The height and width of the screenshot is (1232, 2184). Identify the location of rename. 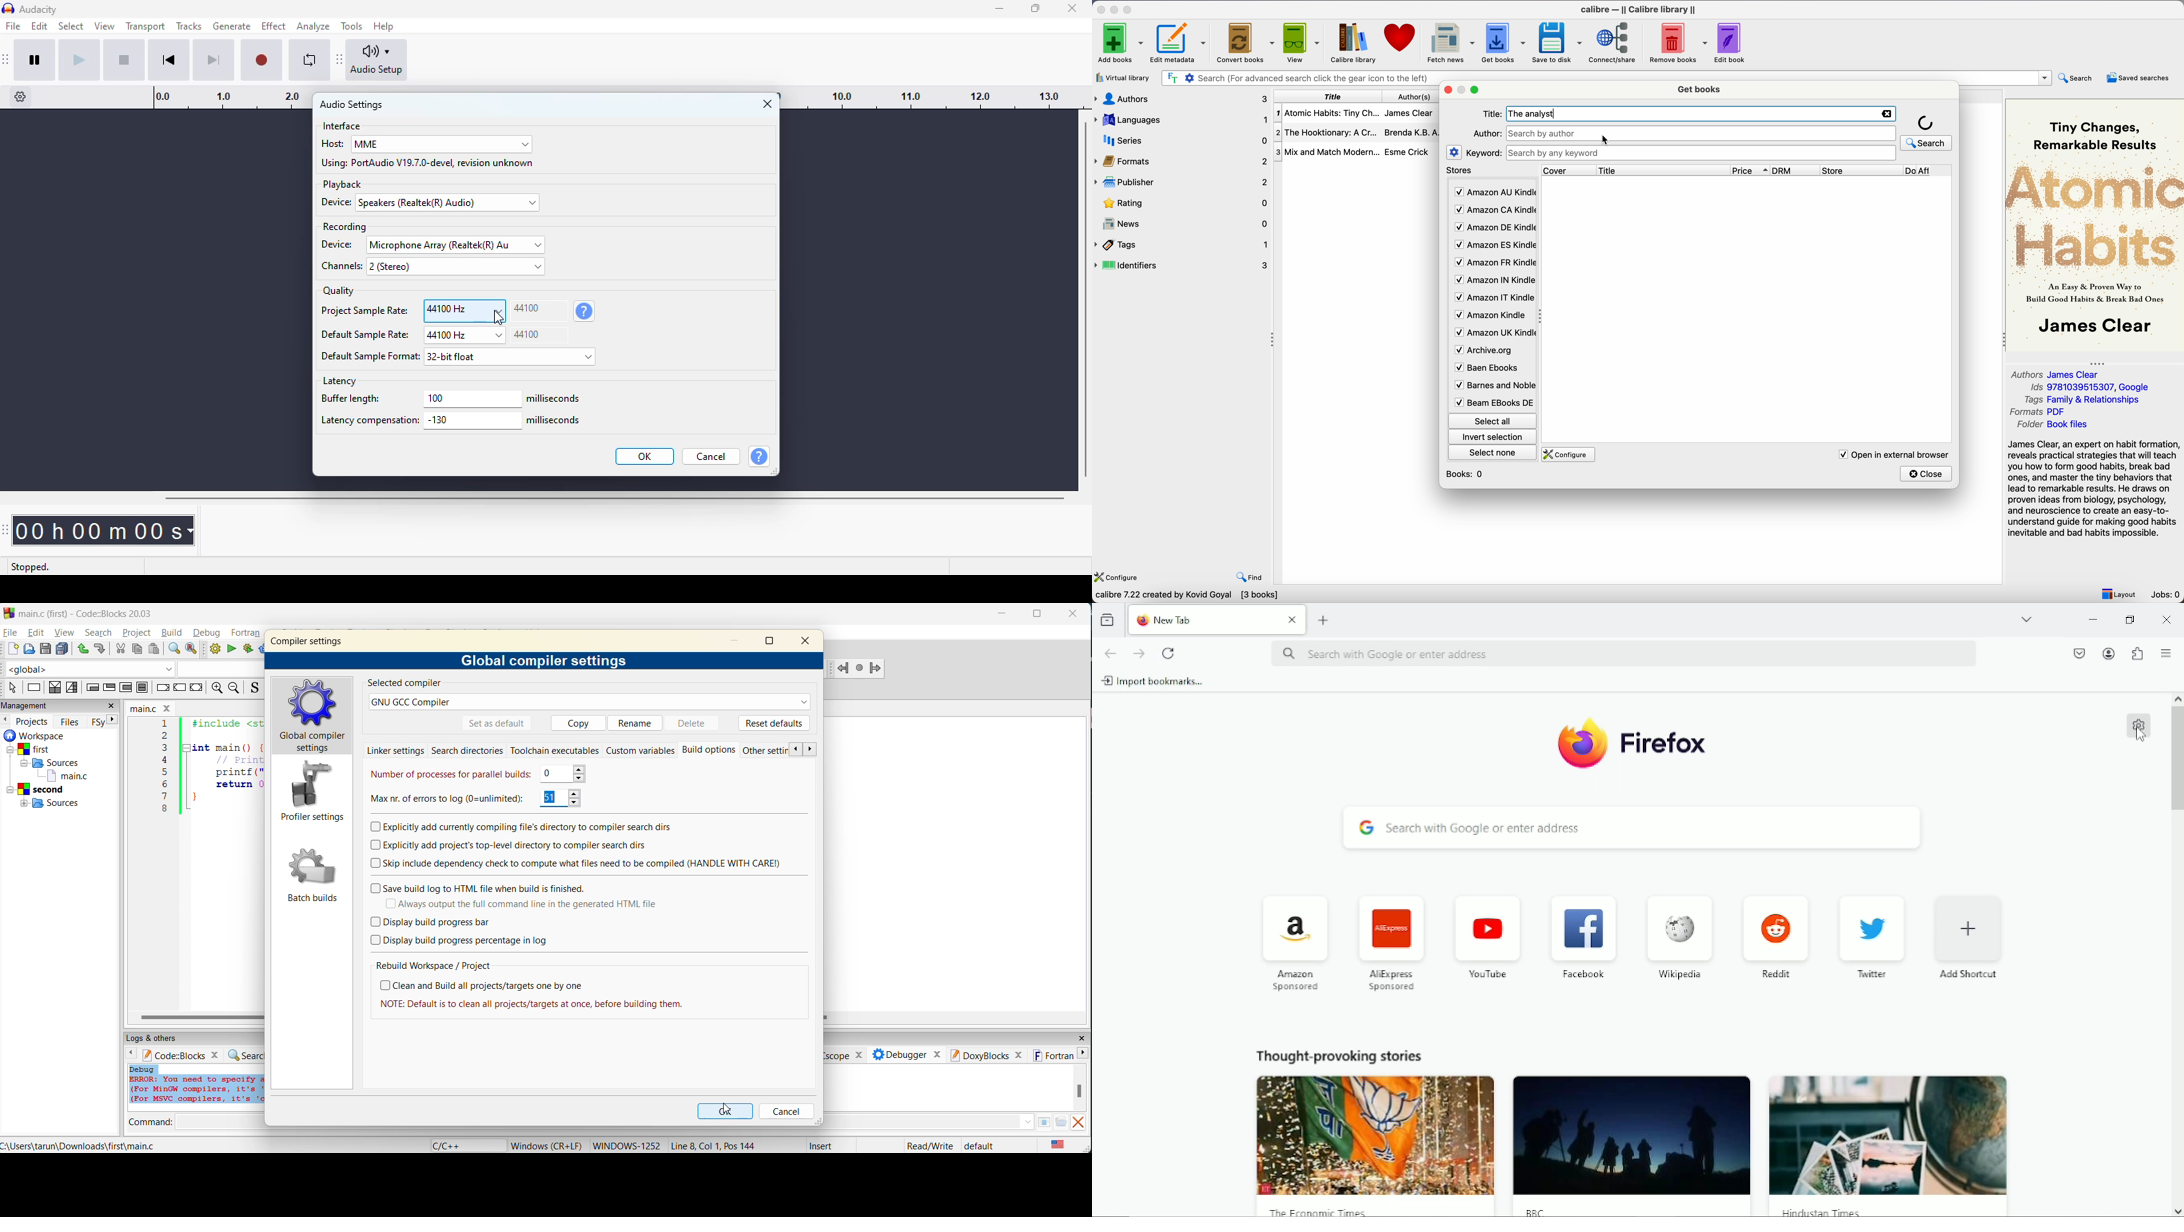
(636, 724).